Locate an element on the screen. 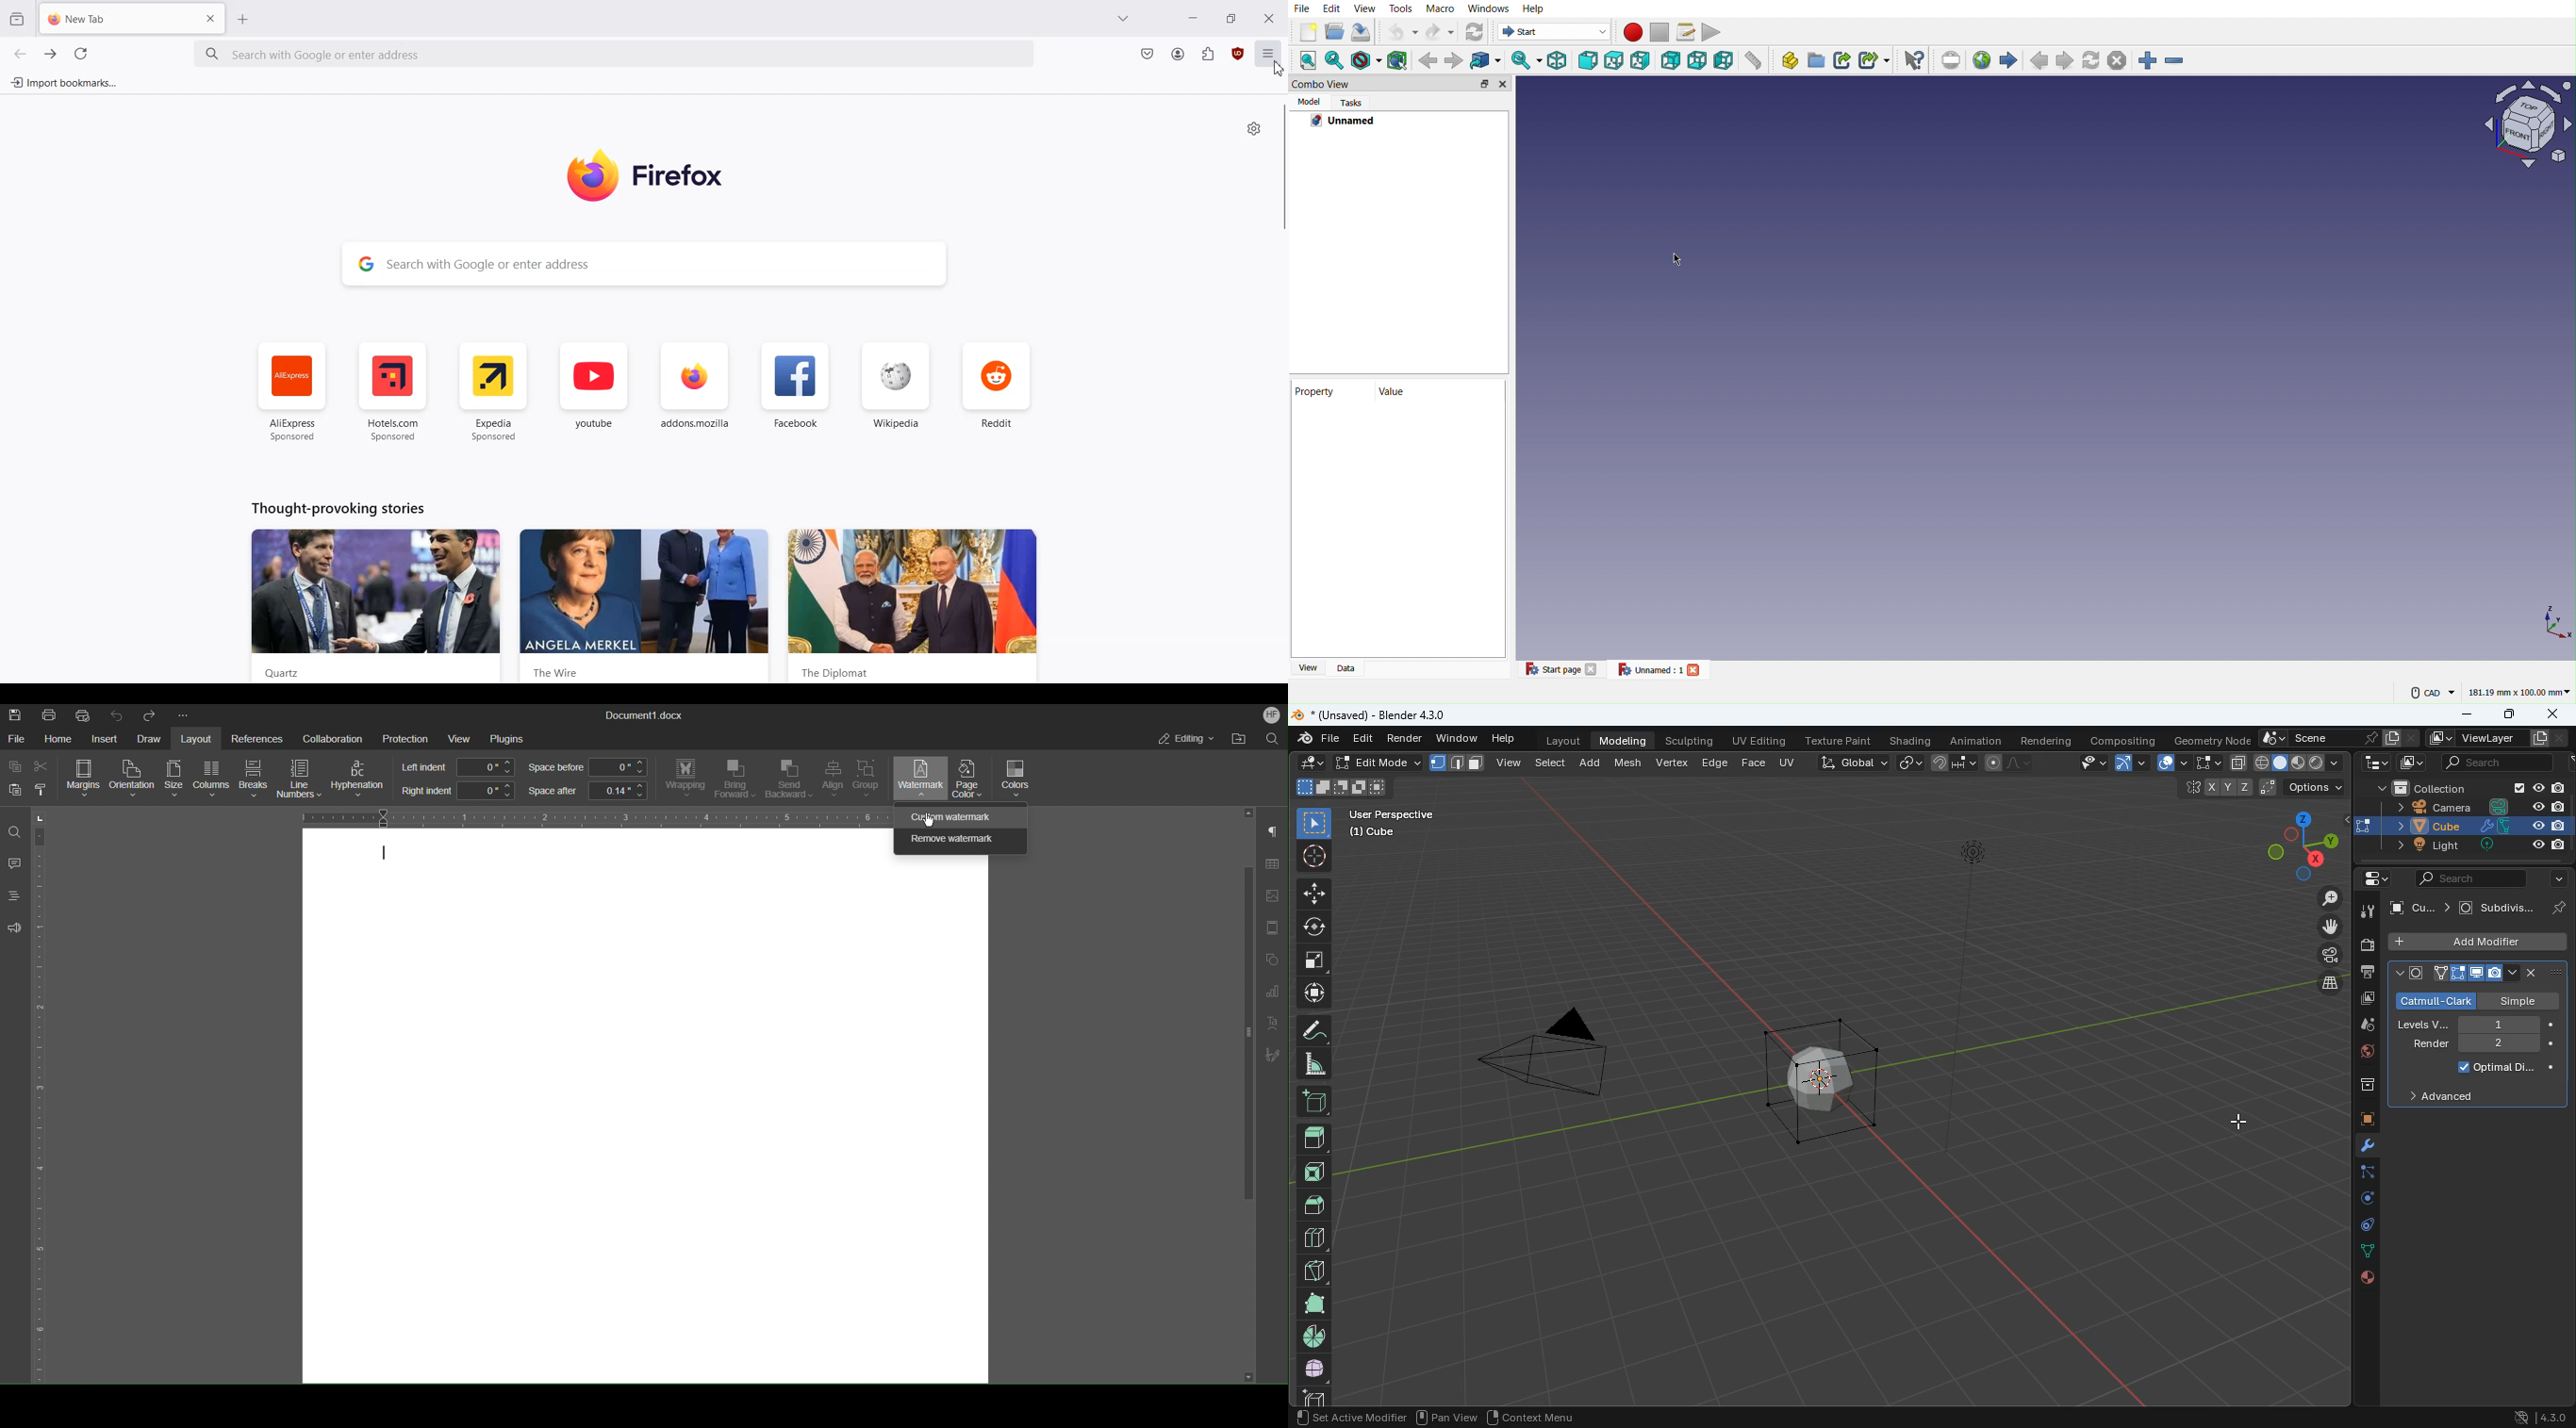 The width and height of the screenshot is (2576, 1428). Cut is located at coordinates (43, 767).